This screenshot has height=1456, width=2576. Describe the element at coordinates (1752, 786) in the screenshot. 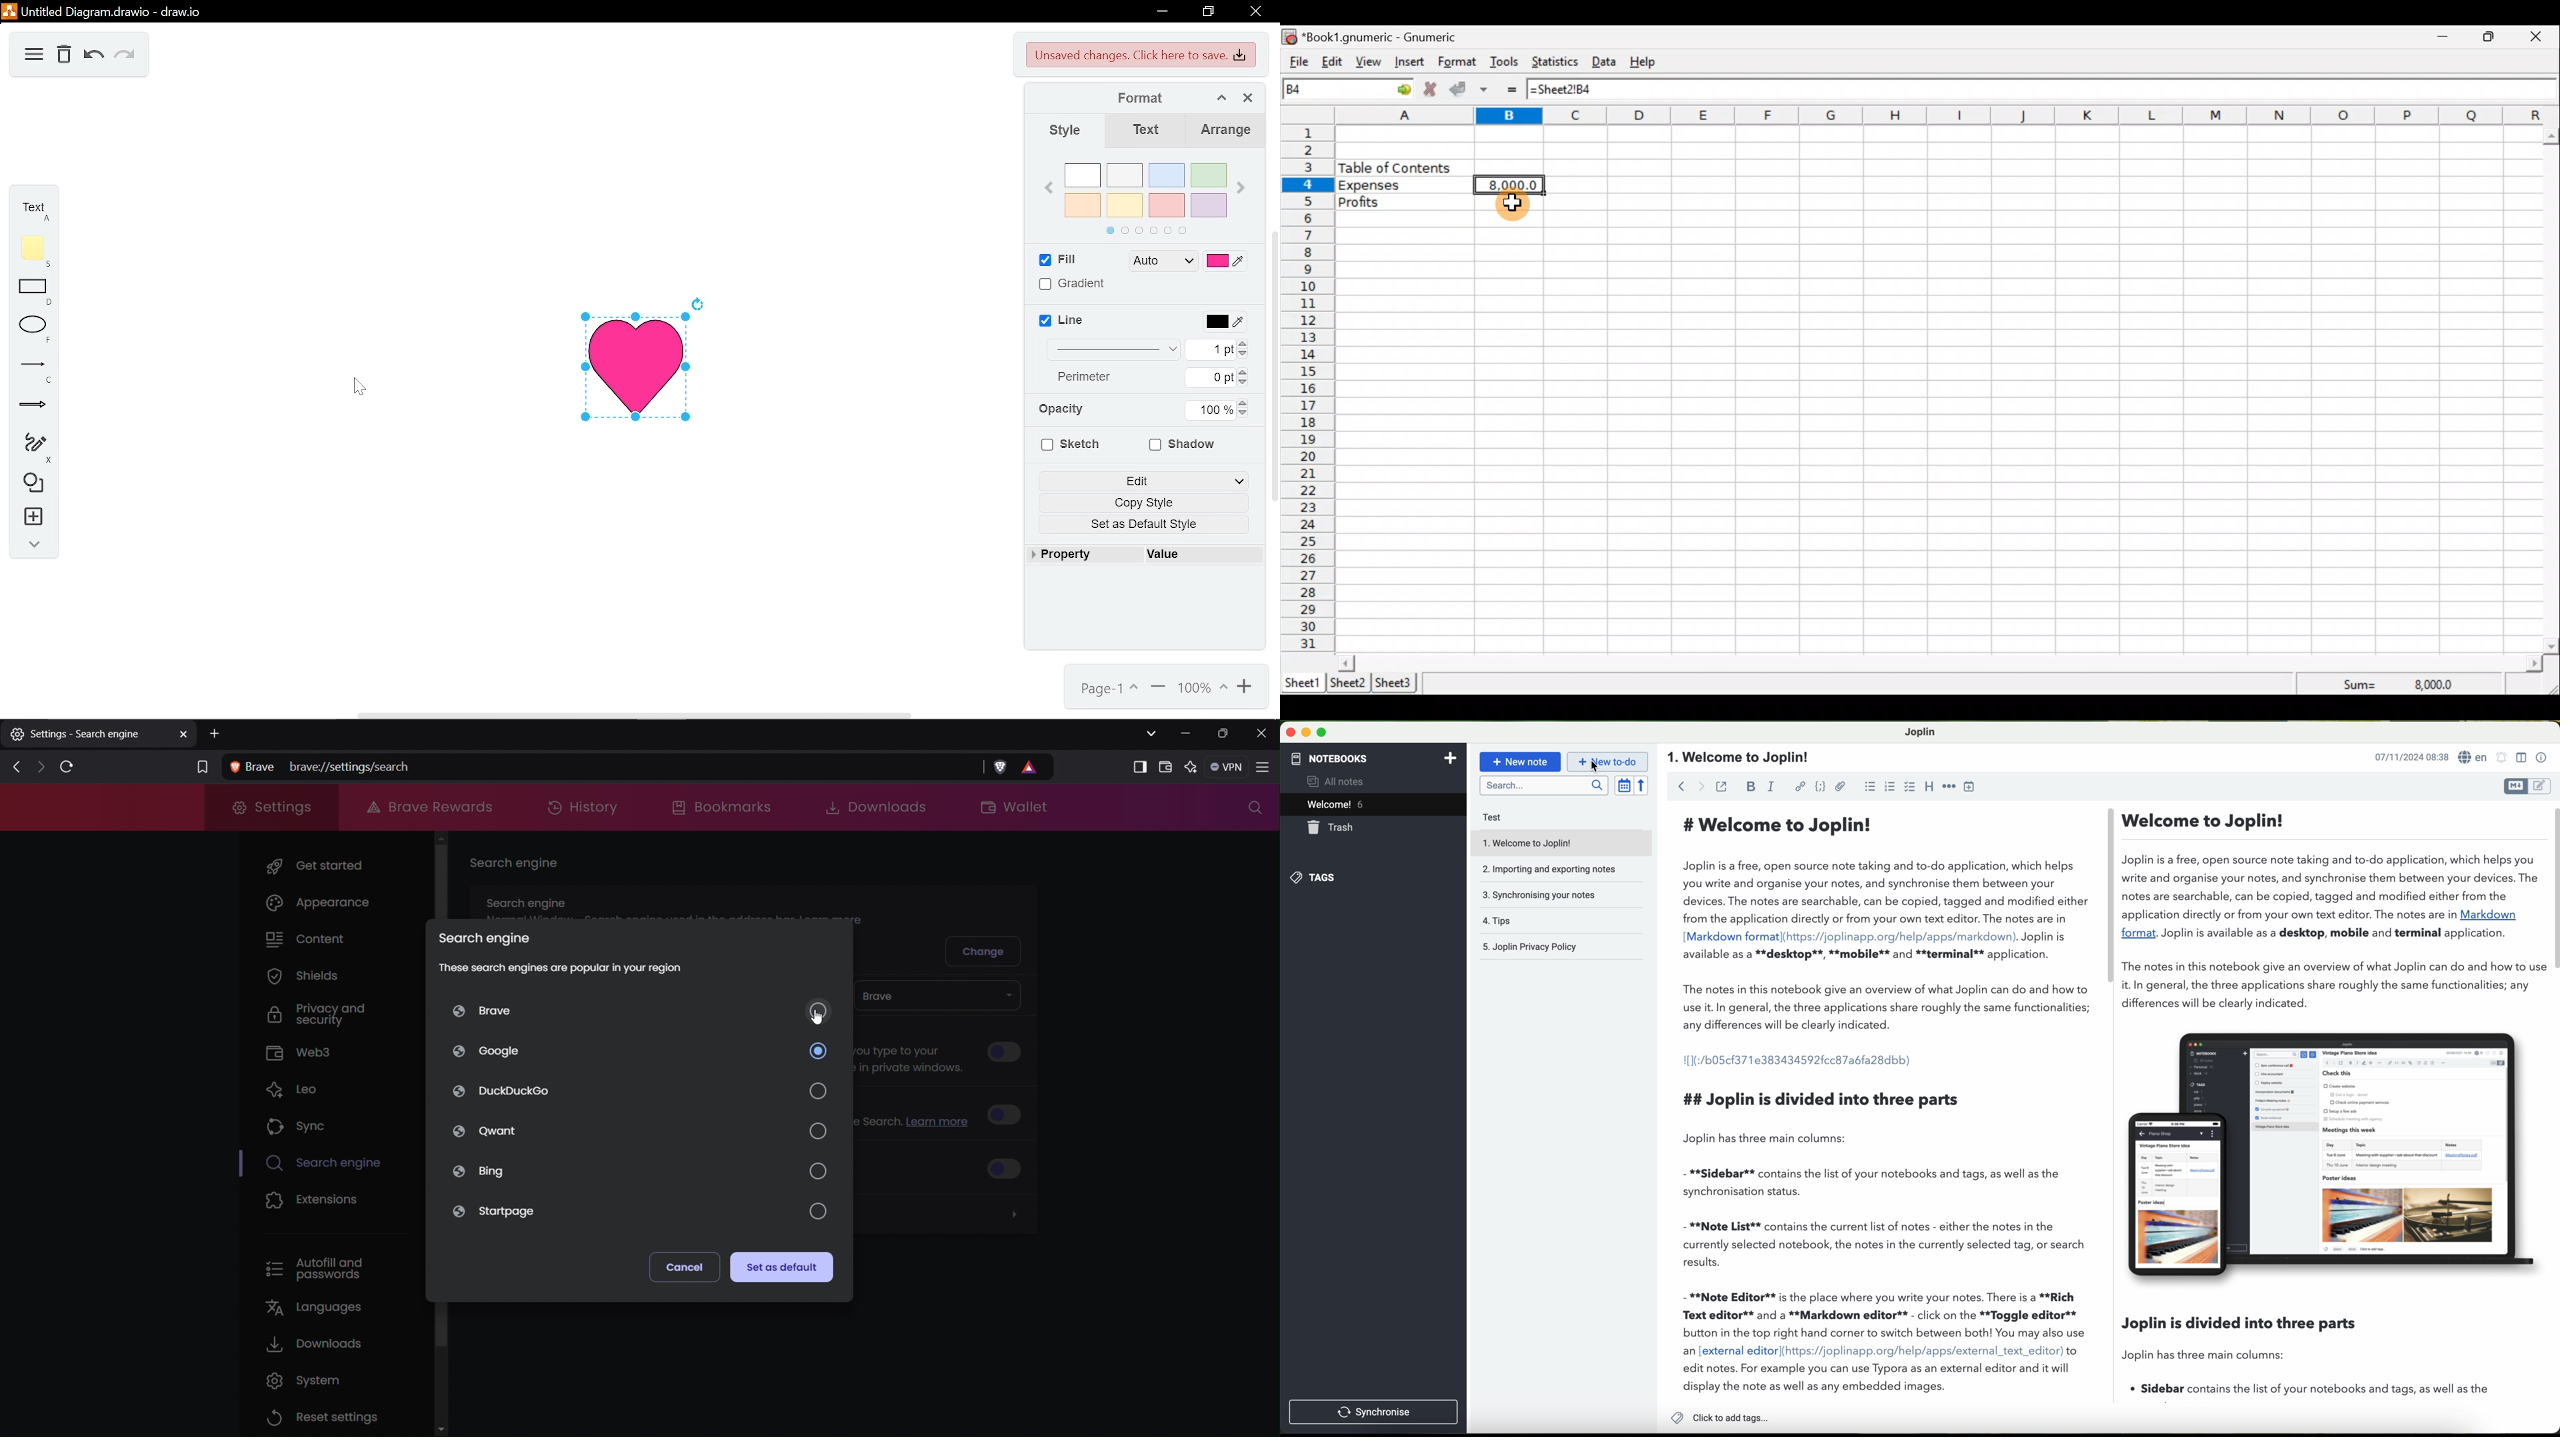

I see `bold` at that location.